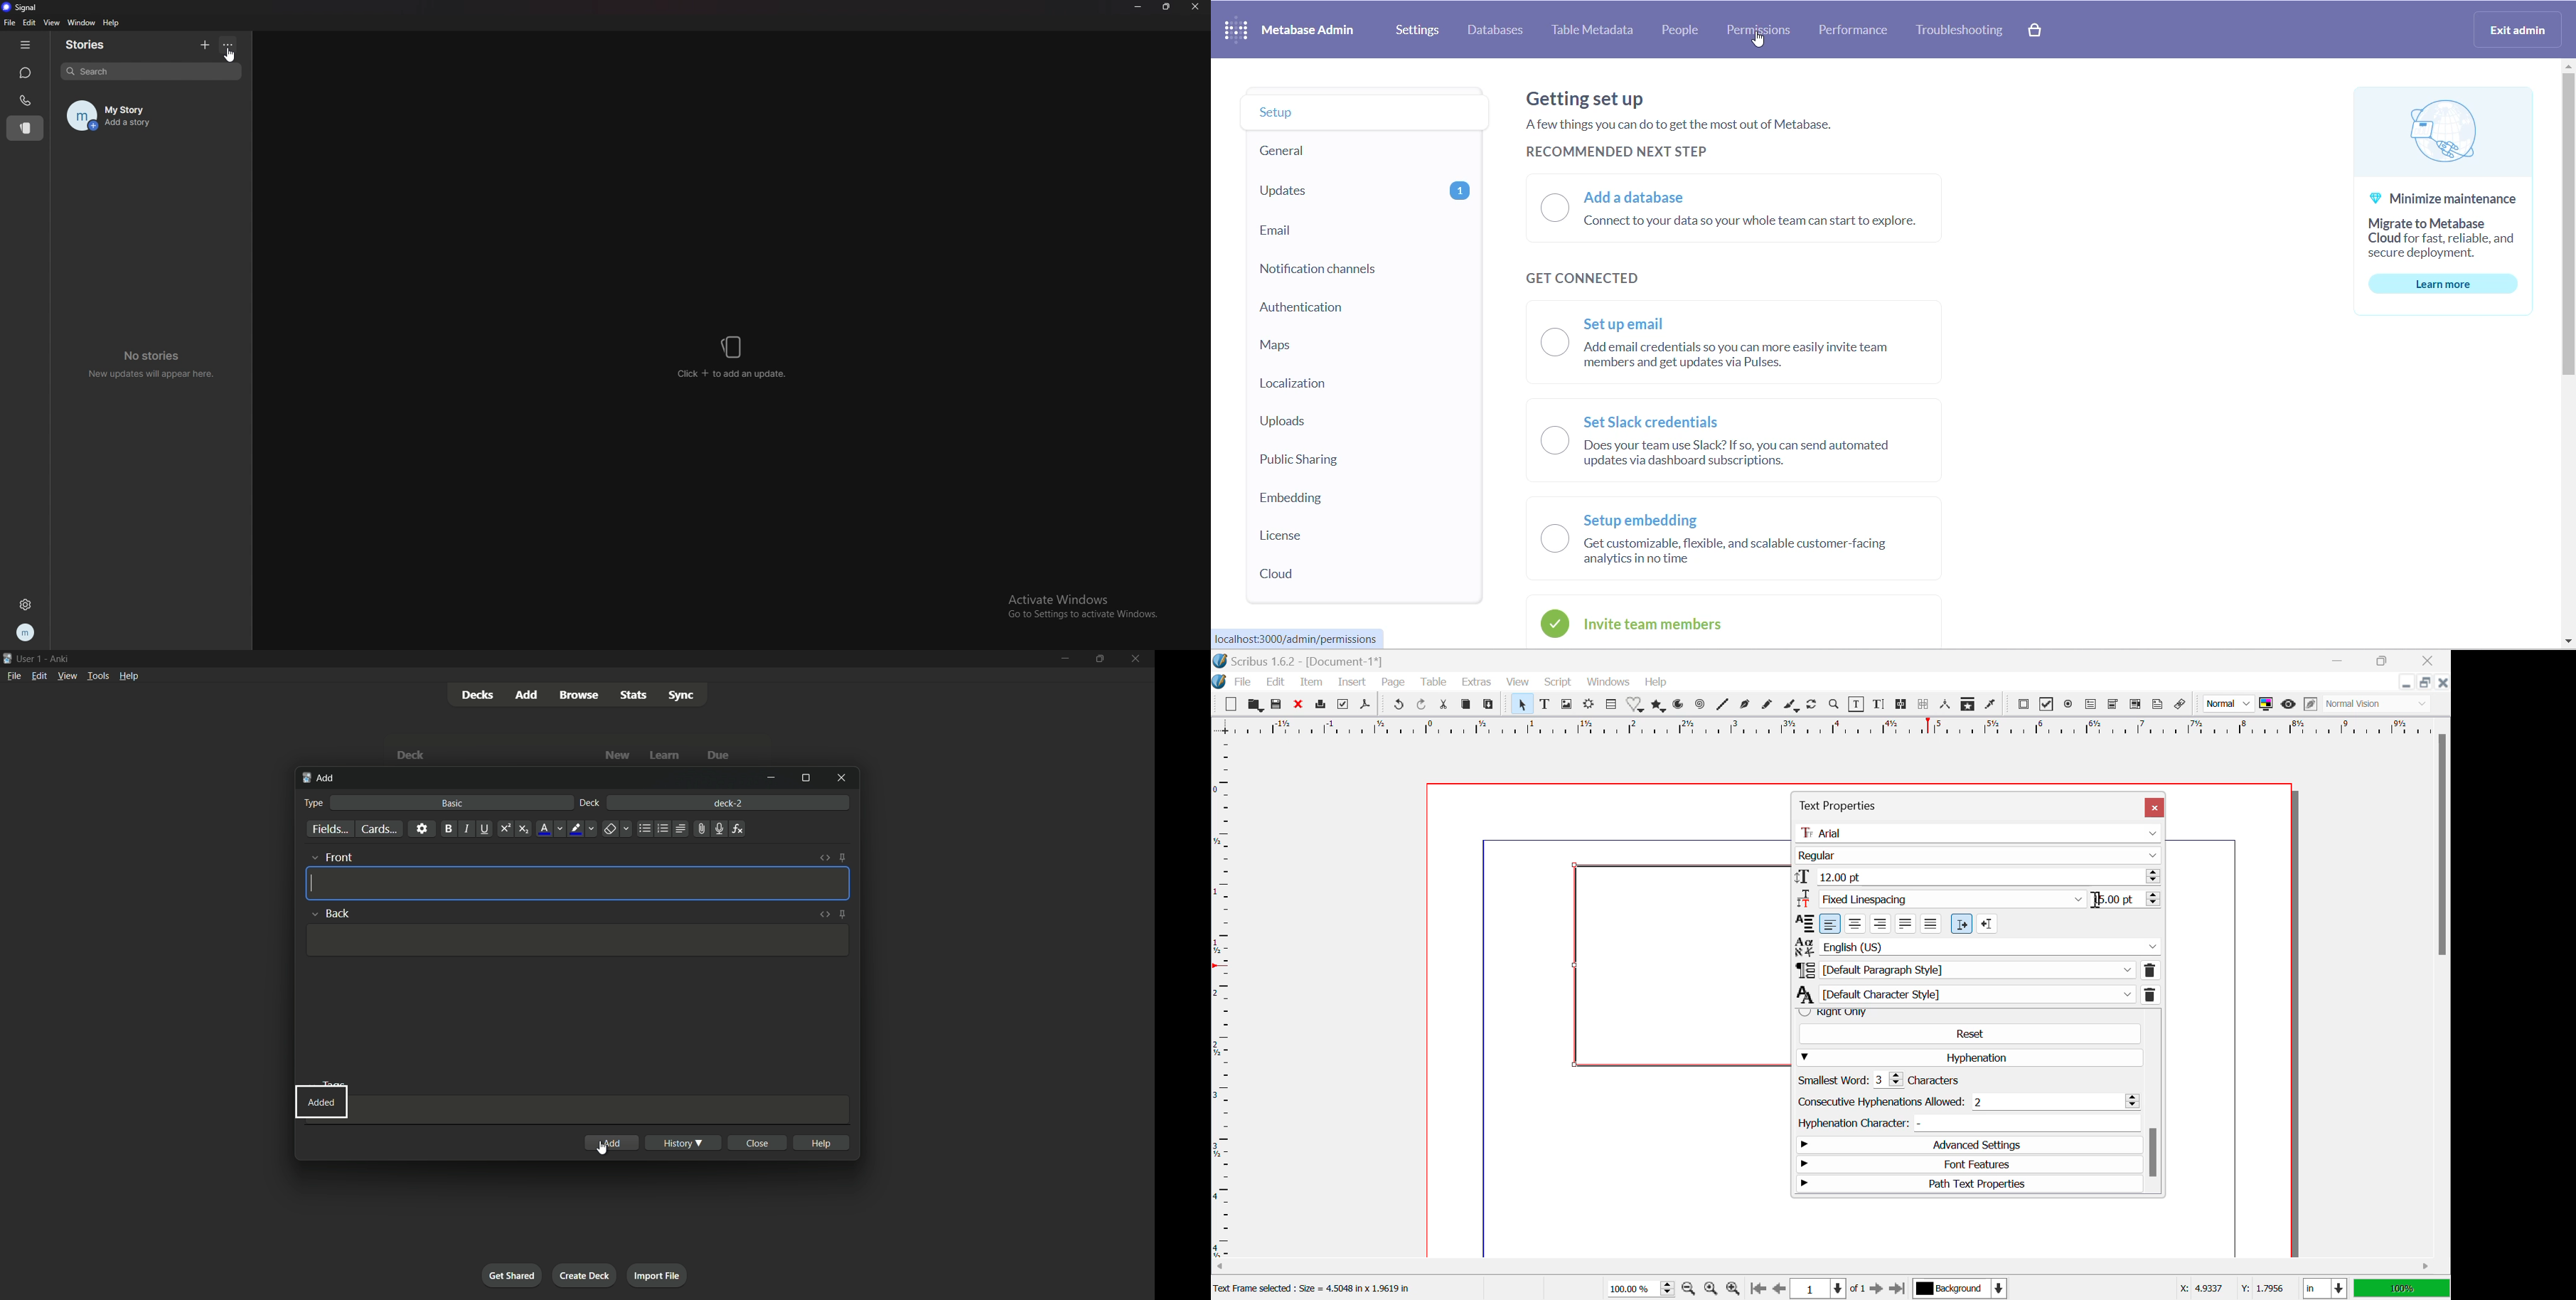  Describe the element at coordinates (1690, 1289) in the screenshot. I see `Zoom Out` at that location.